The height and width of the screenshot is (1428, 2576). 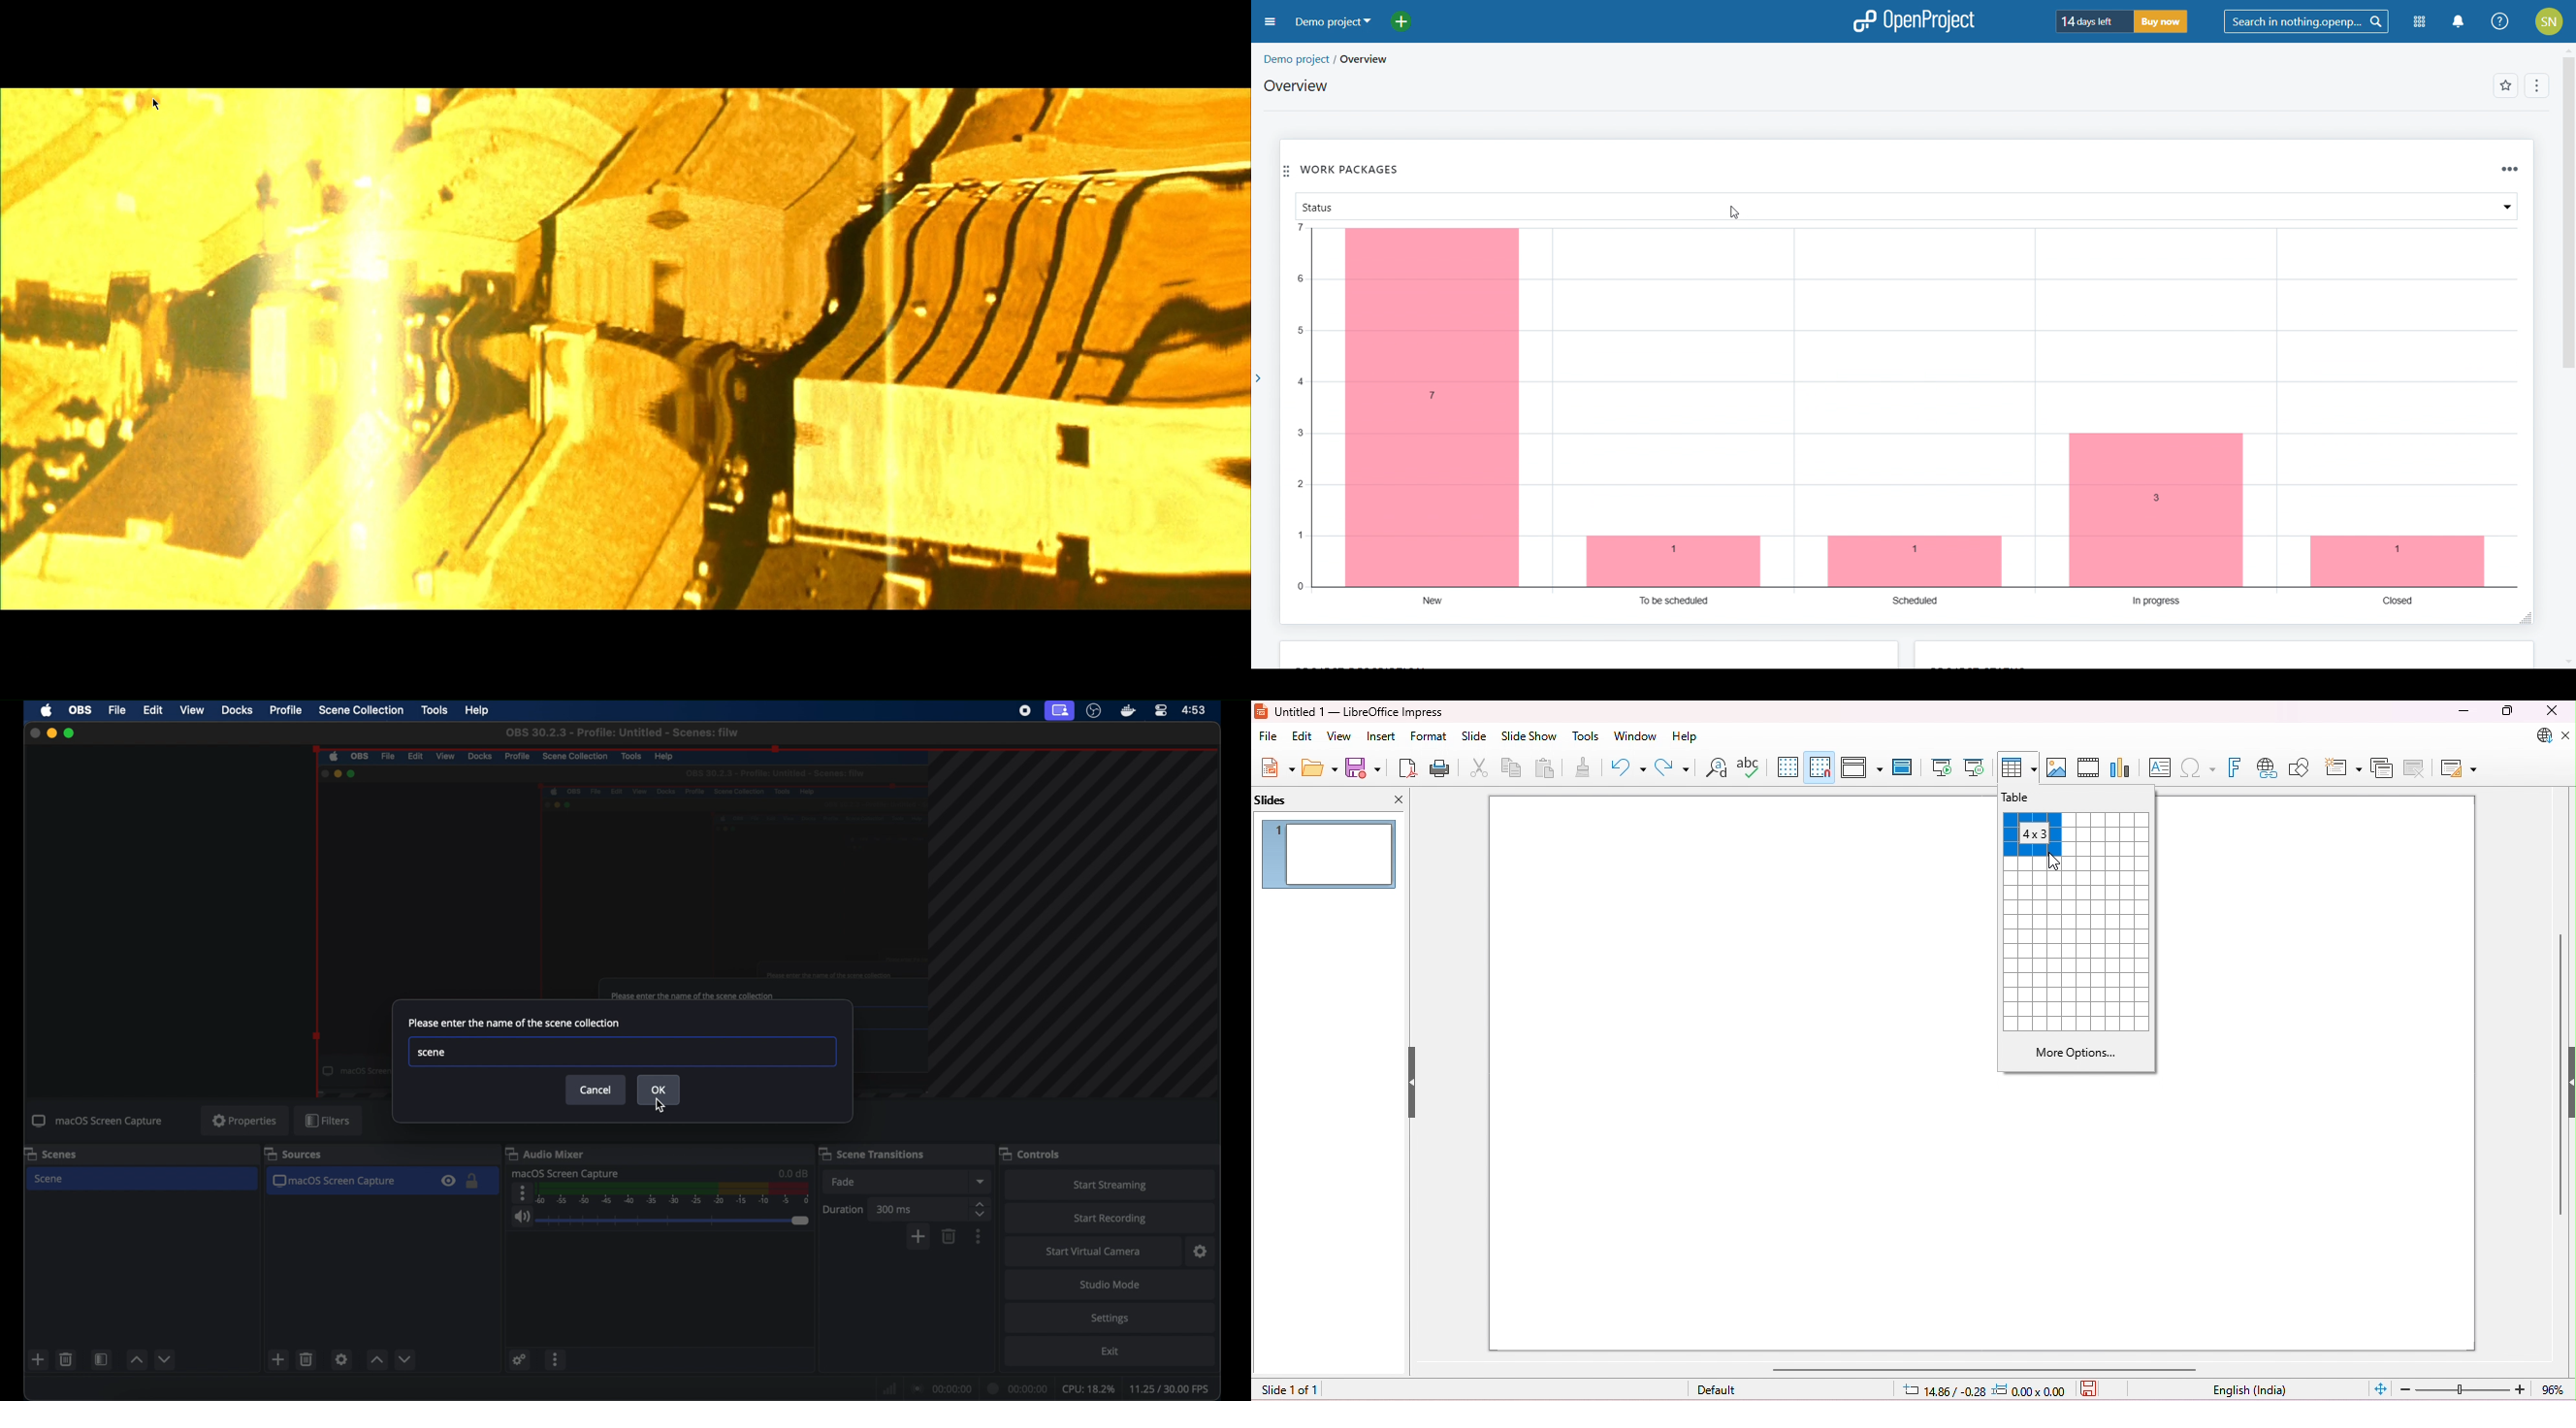 What do you see at coordinates (1943, 767) in the screenshot?
I see `start from first slide` at bounding box center [1943, 767].